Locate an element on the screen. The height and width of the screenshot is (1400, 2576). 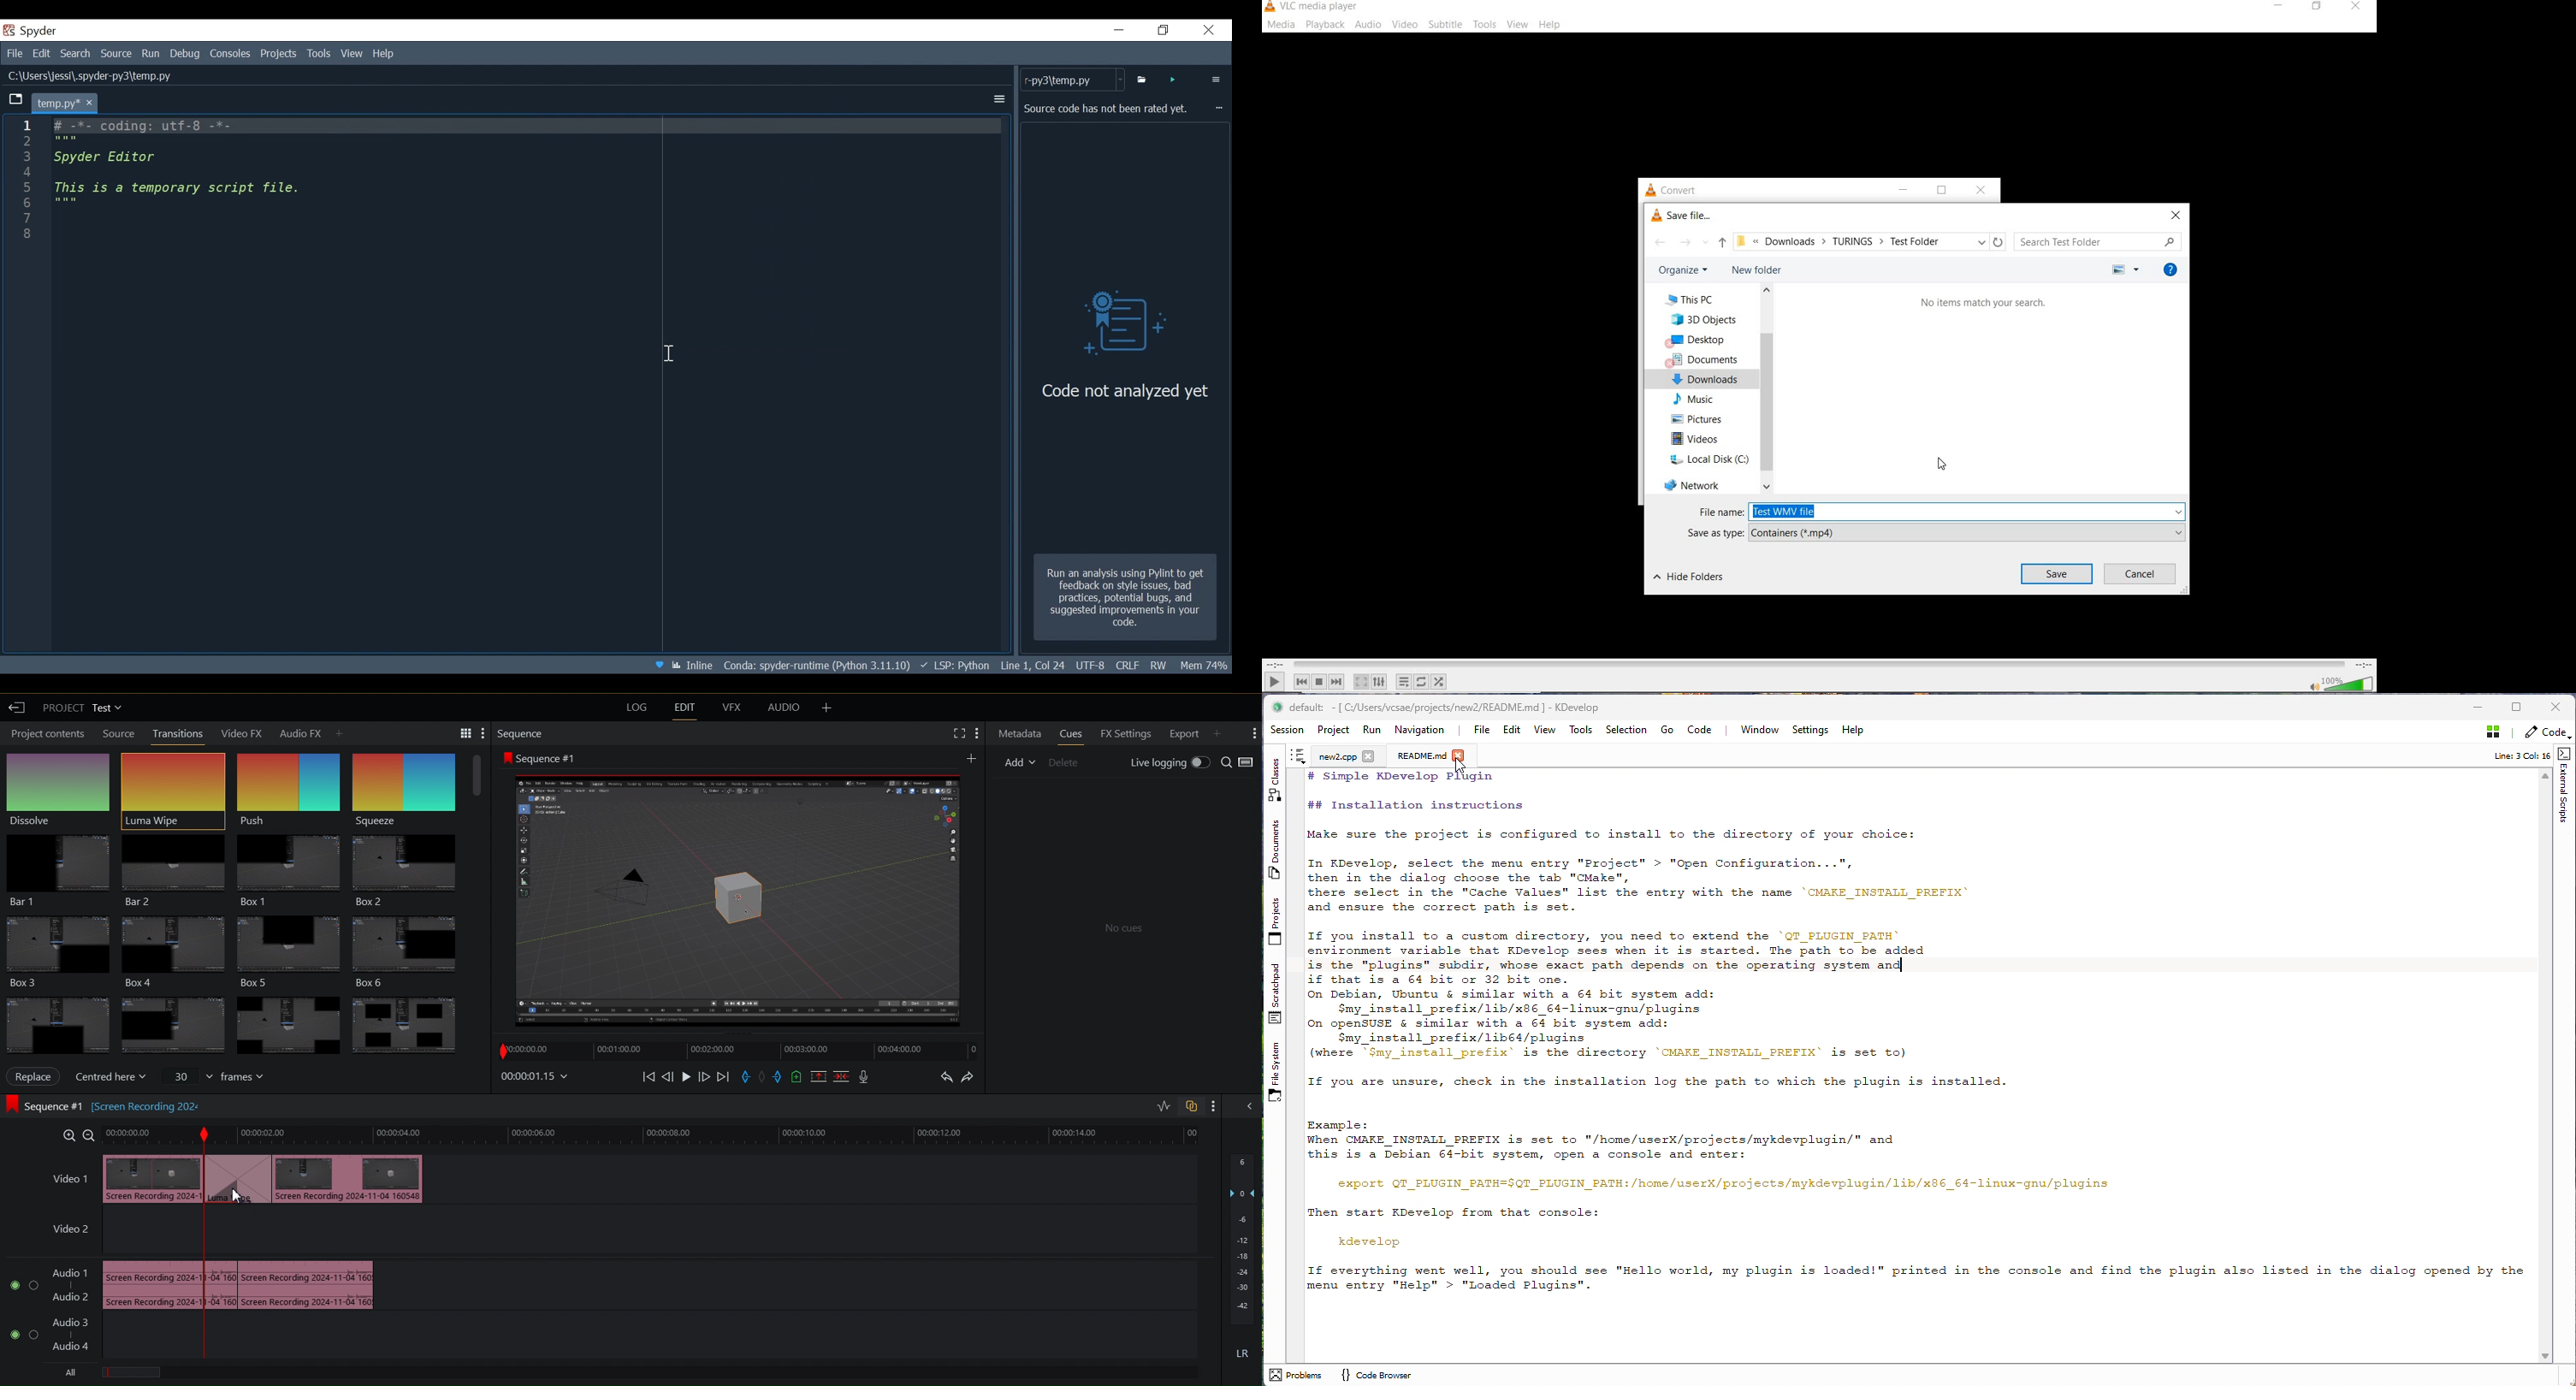
File EQL Status is located at coordinates (1123, 665).